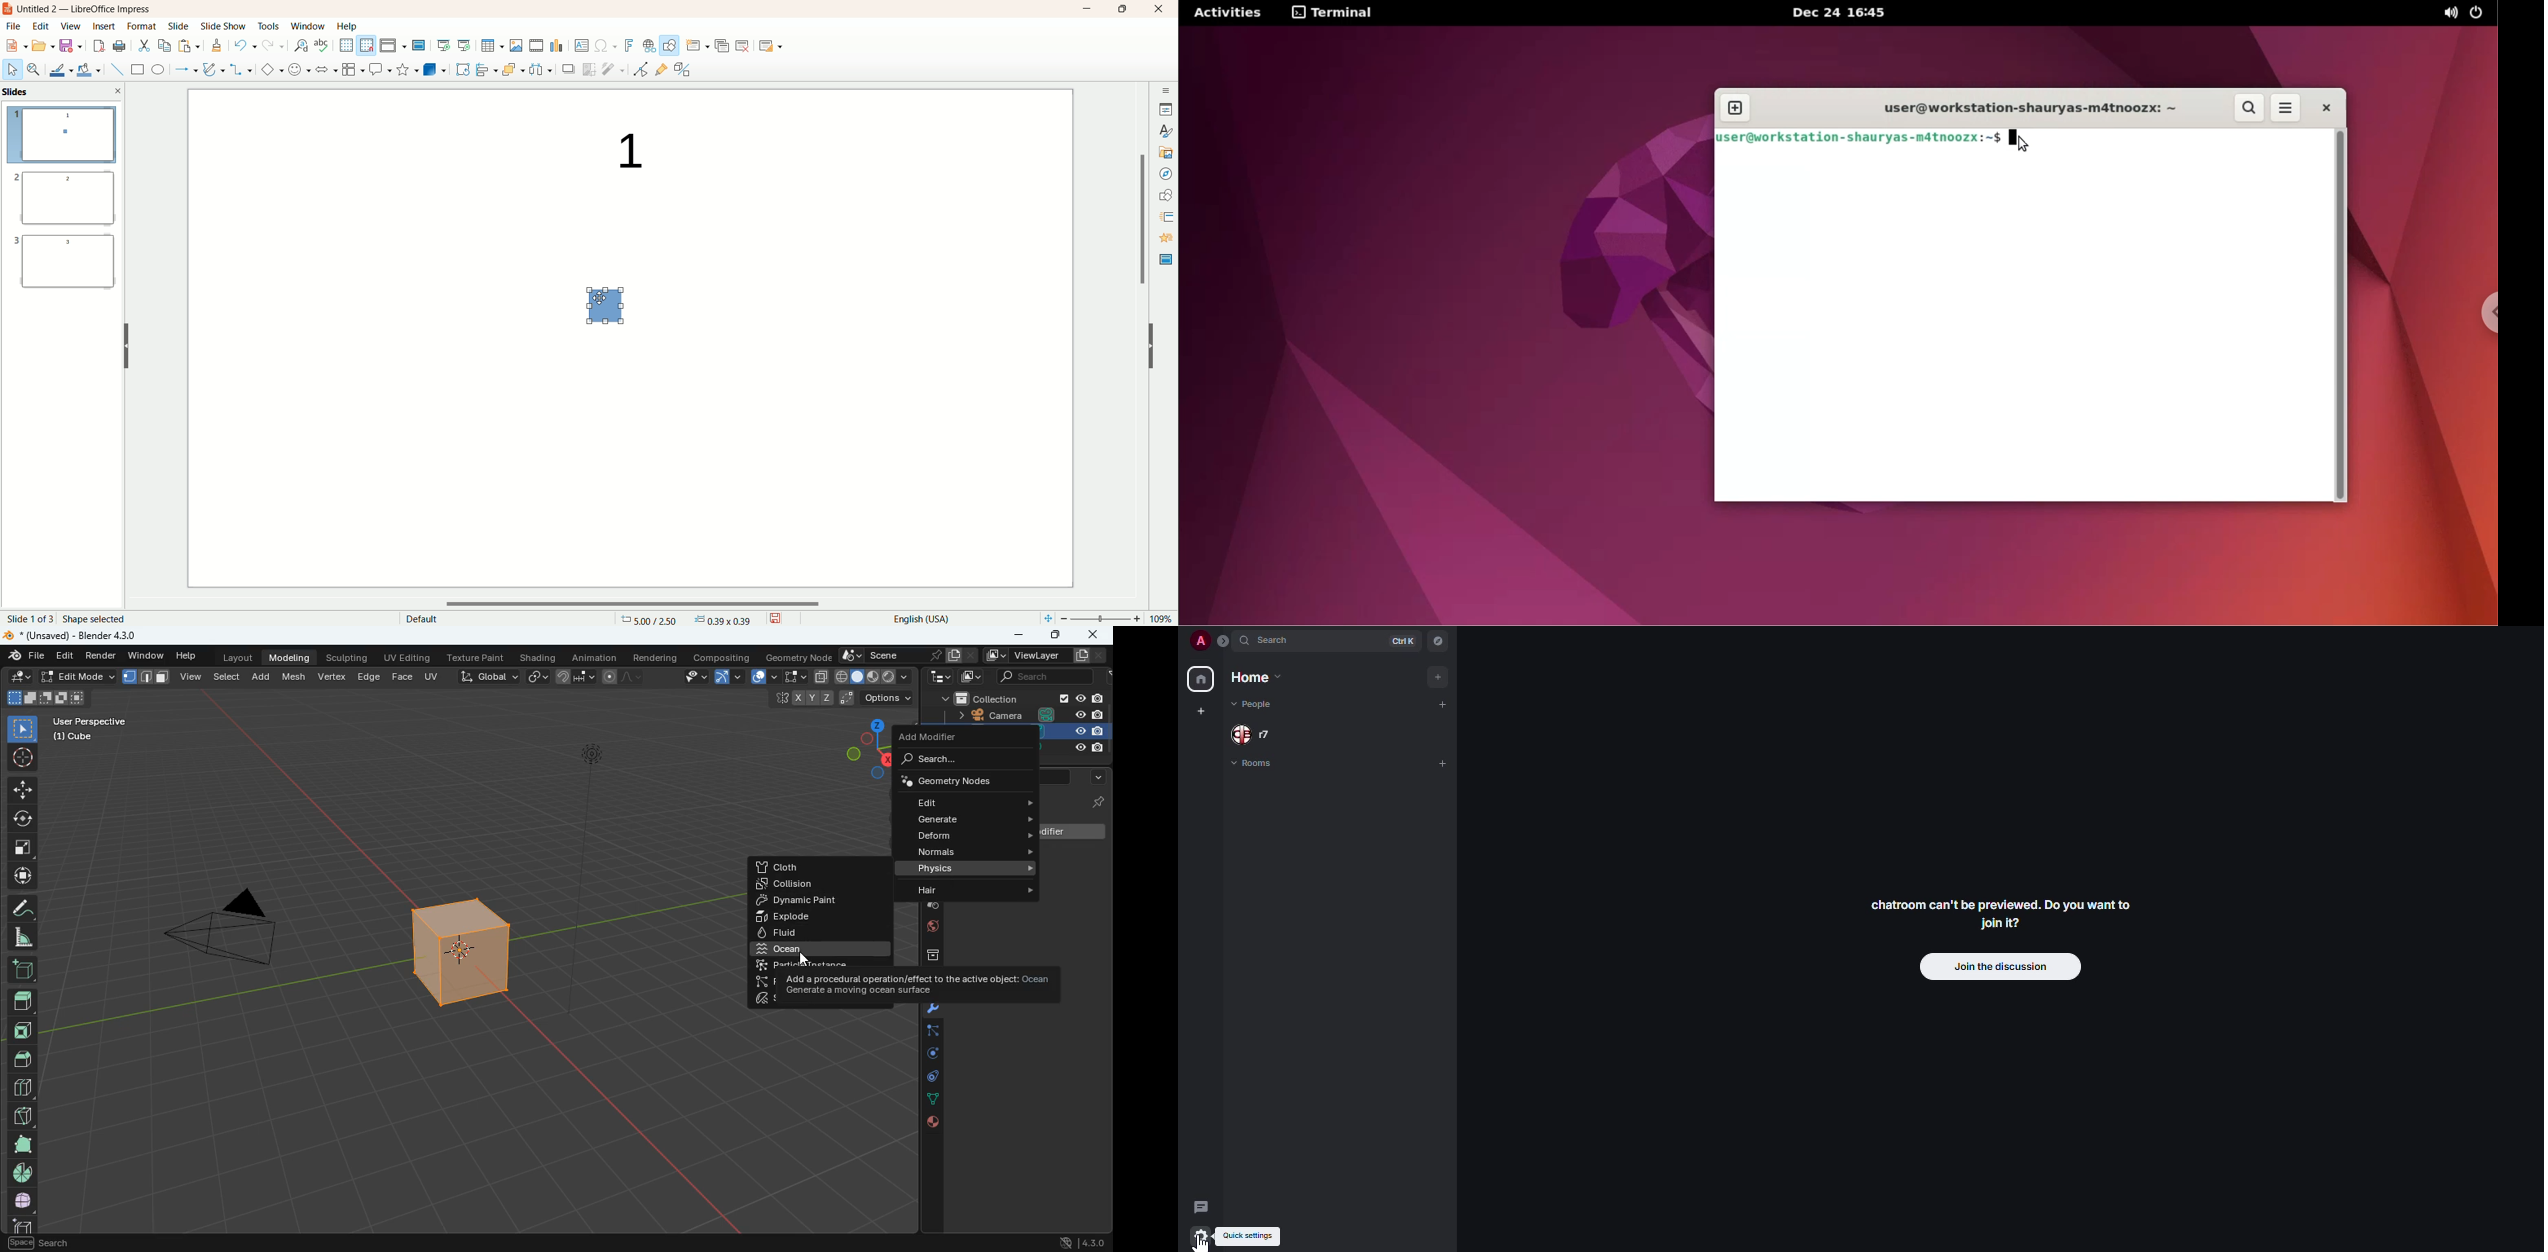 This screenshot has height=1260, width=2548. Describe the element at coordinates (1164, 260) in the screenshot. I see `master slide` at that location.